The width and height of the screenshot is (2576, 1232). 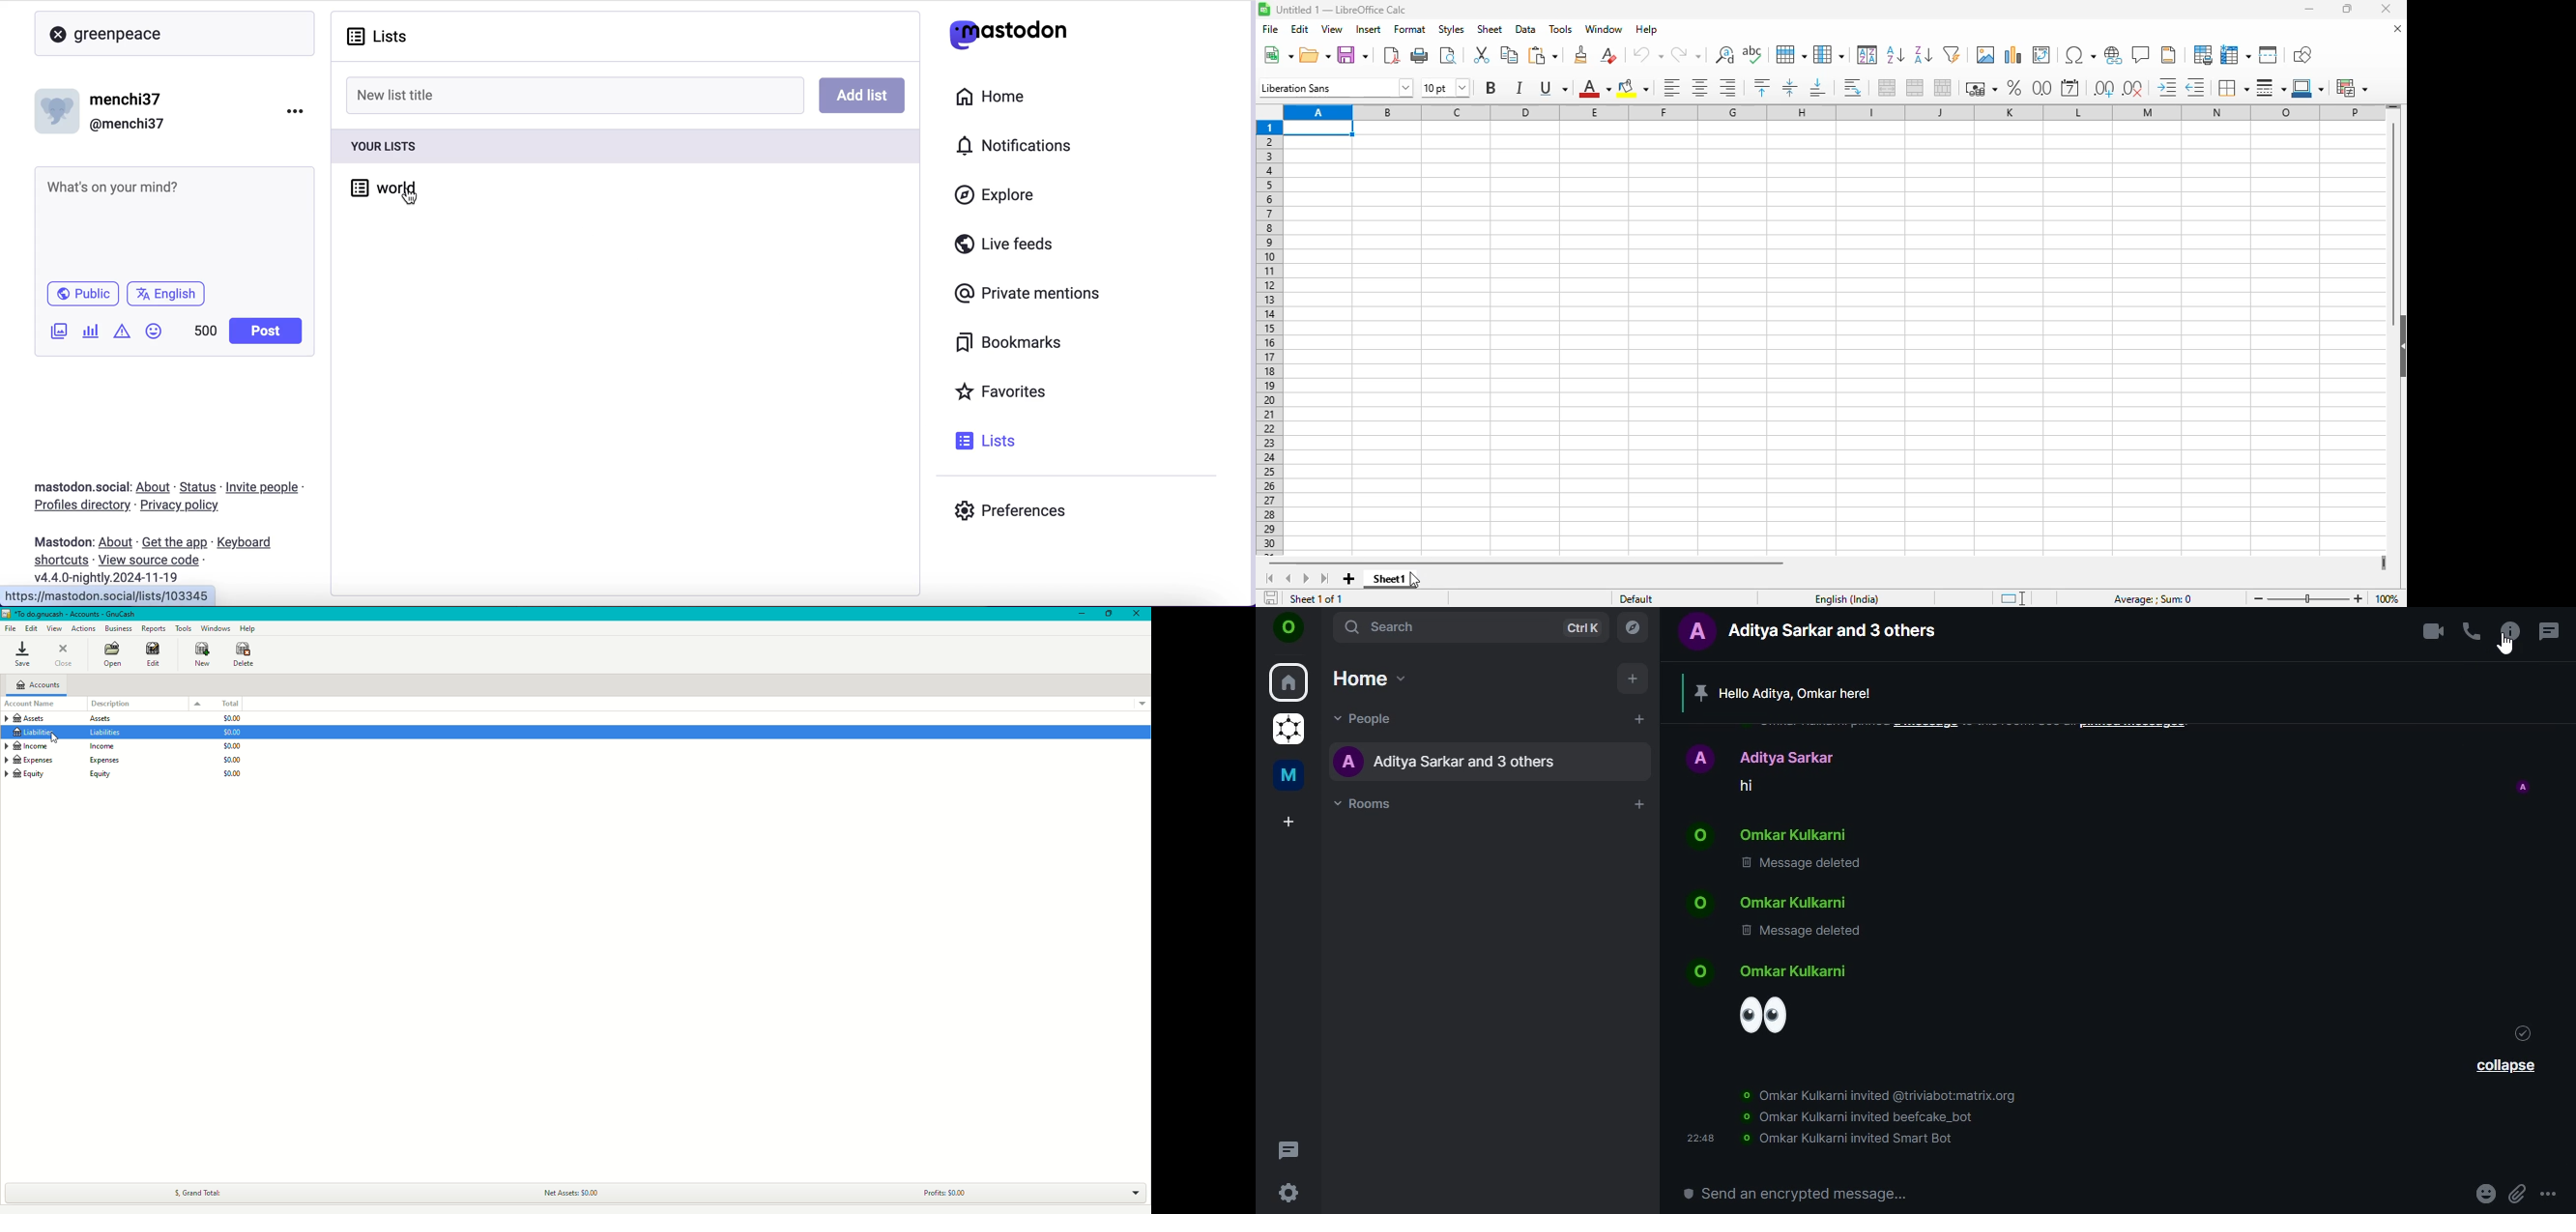 What do you see at coordinates (1724, 55) in the screenshot?
I see `find and replace` at bounding box center [1724, 55].